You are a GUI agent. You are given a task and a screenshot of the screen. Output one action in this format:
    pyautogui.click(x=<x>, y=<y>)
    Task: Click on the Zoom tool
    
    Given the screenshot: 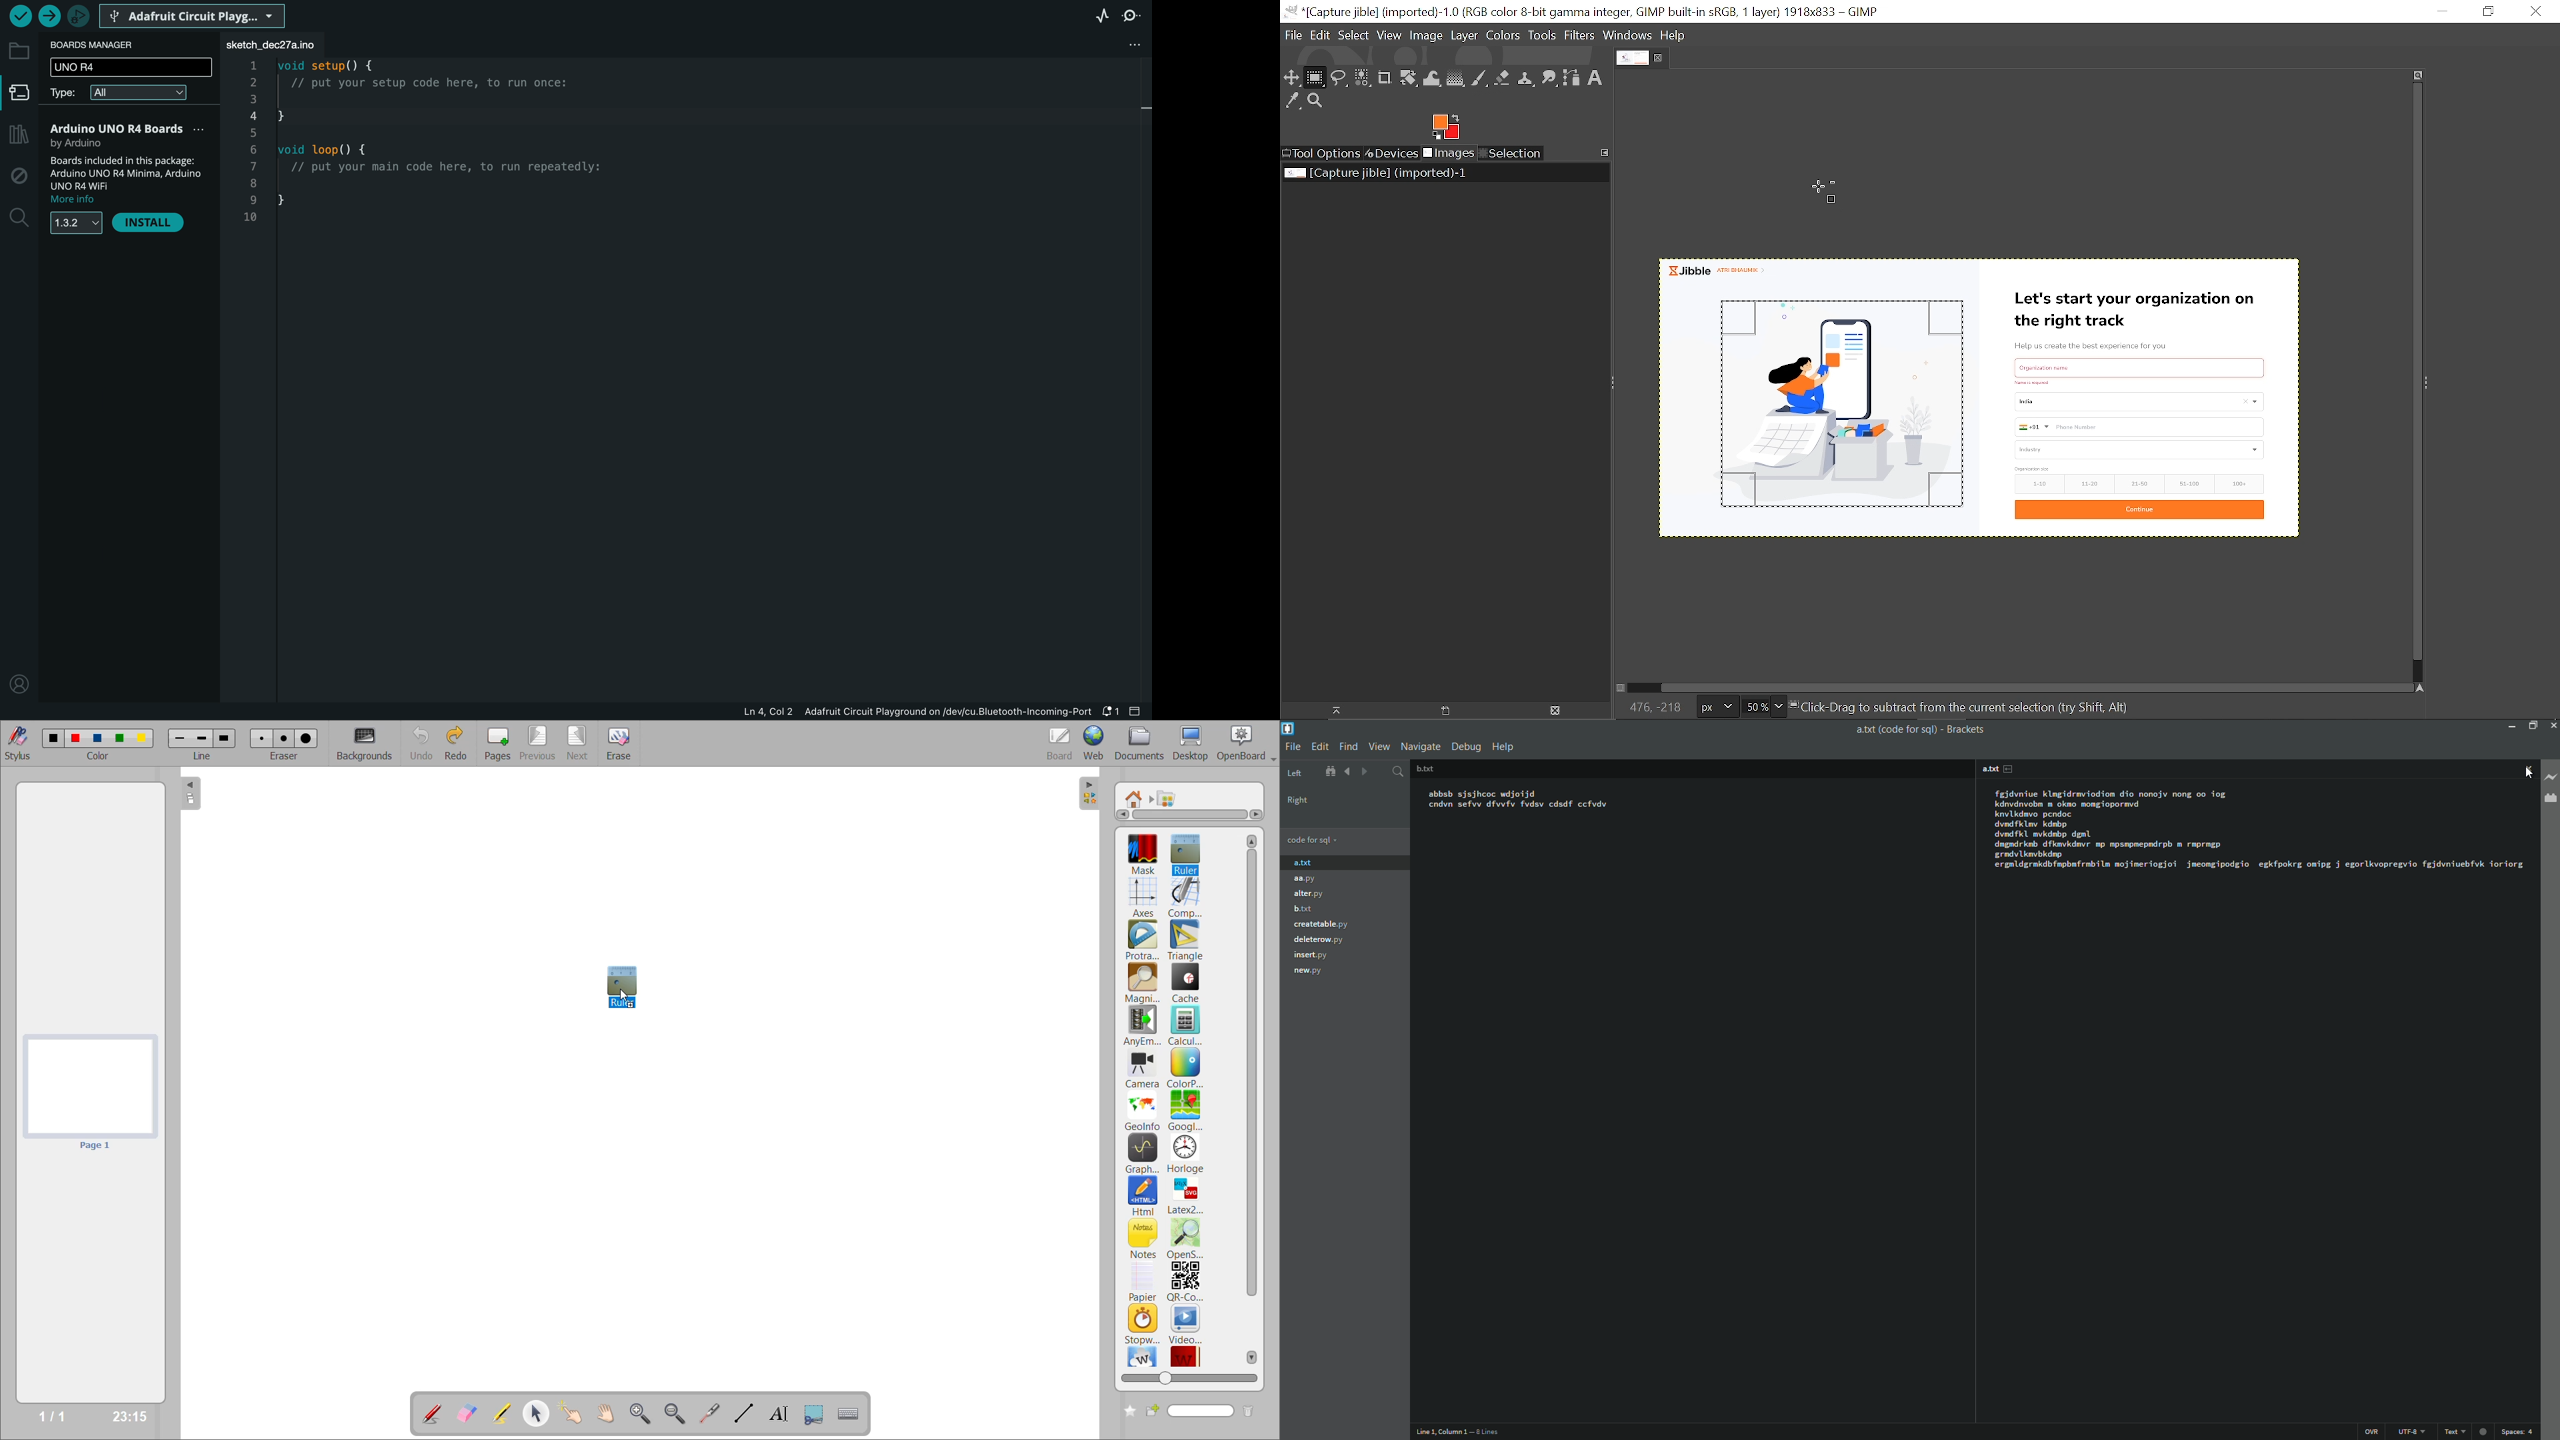 What is the action you would take?
    pyautogui.click(x=1317, y=102)
    